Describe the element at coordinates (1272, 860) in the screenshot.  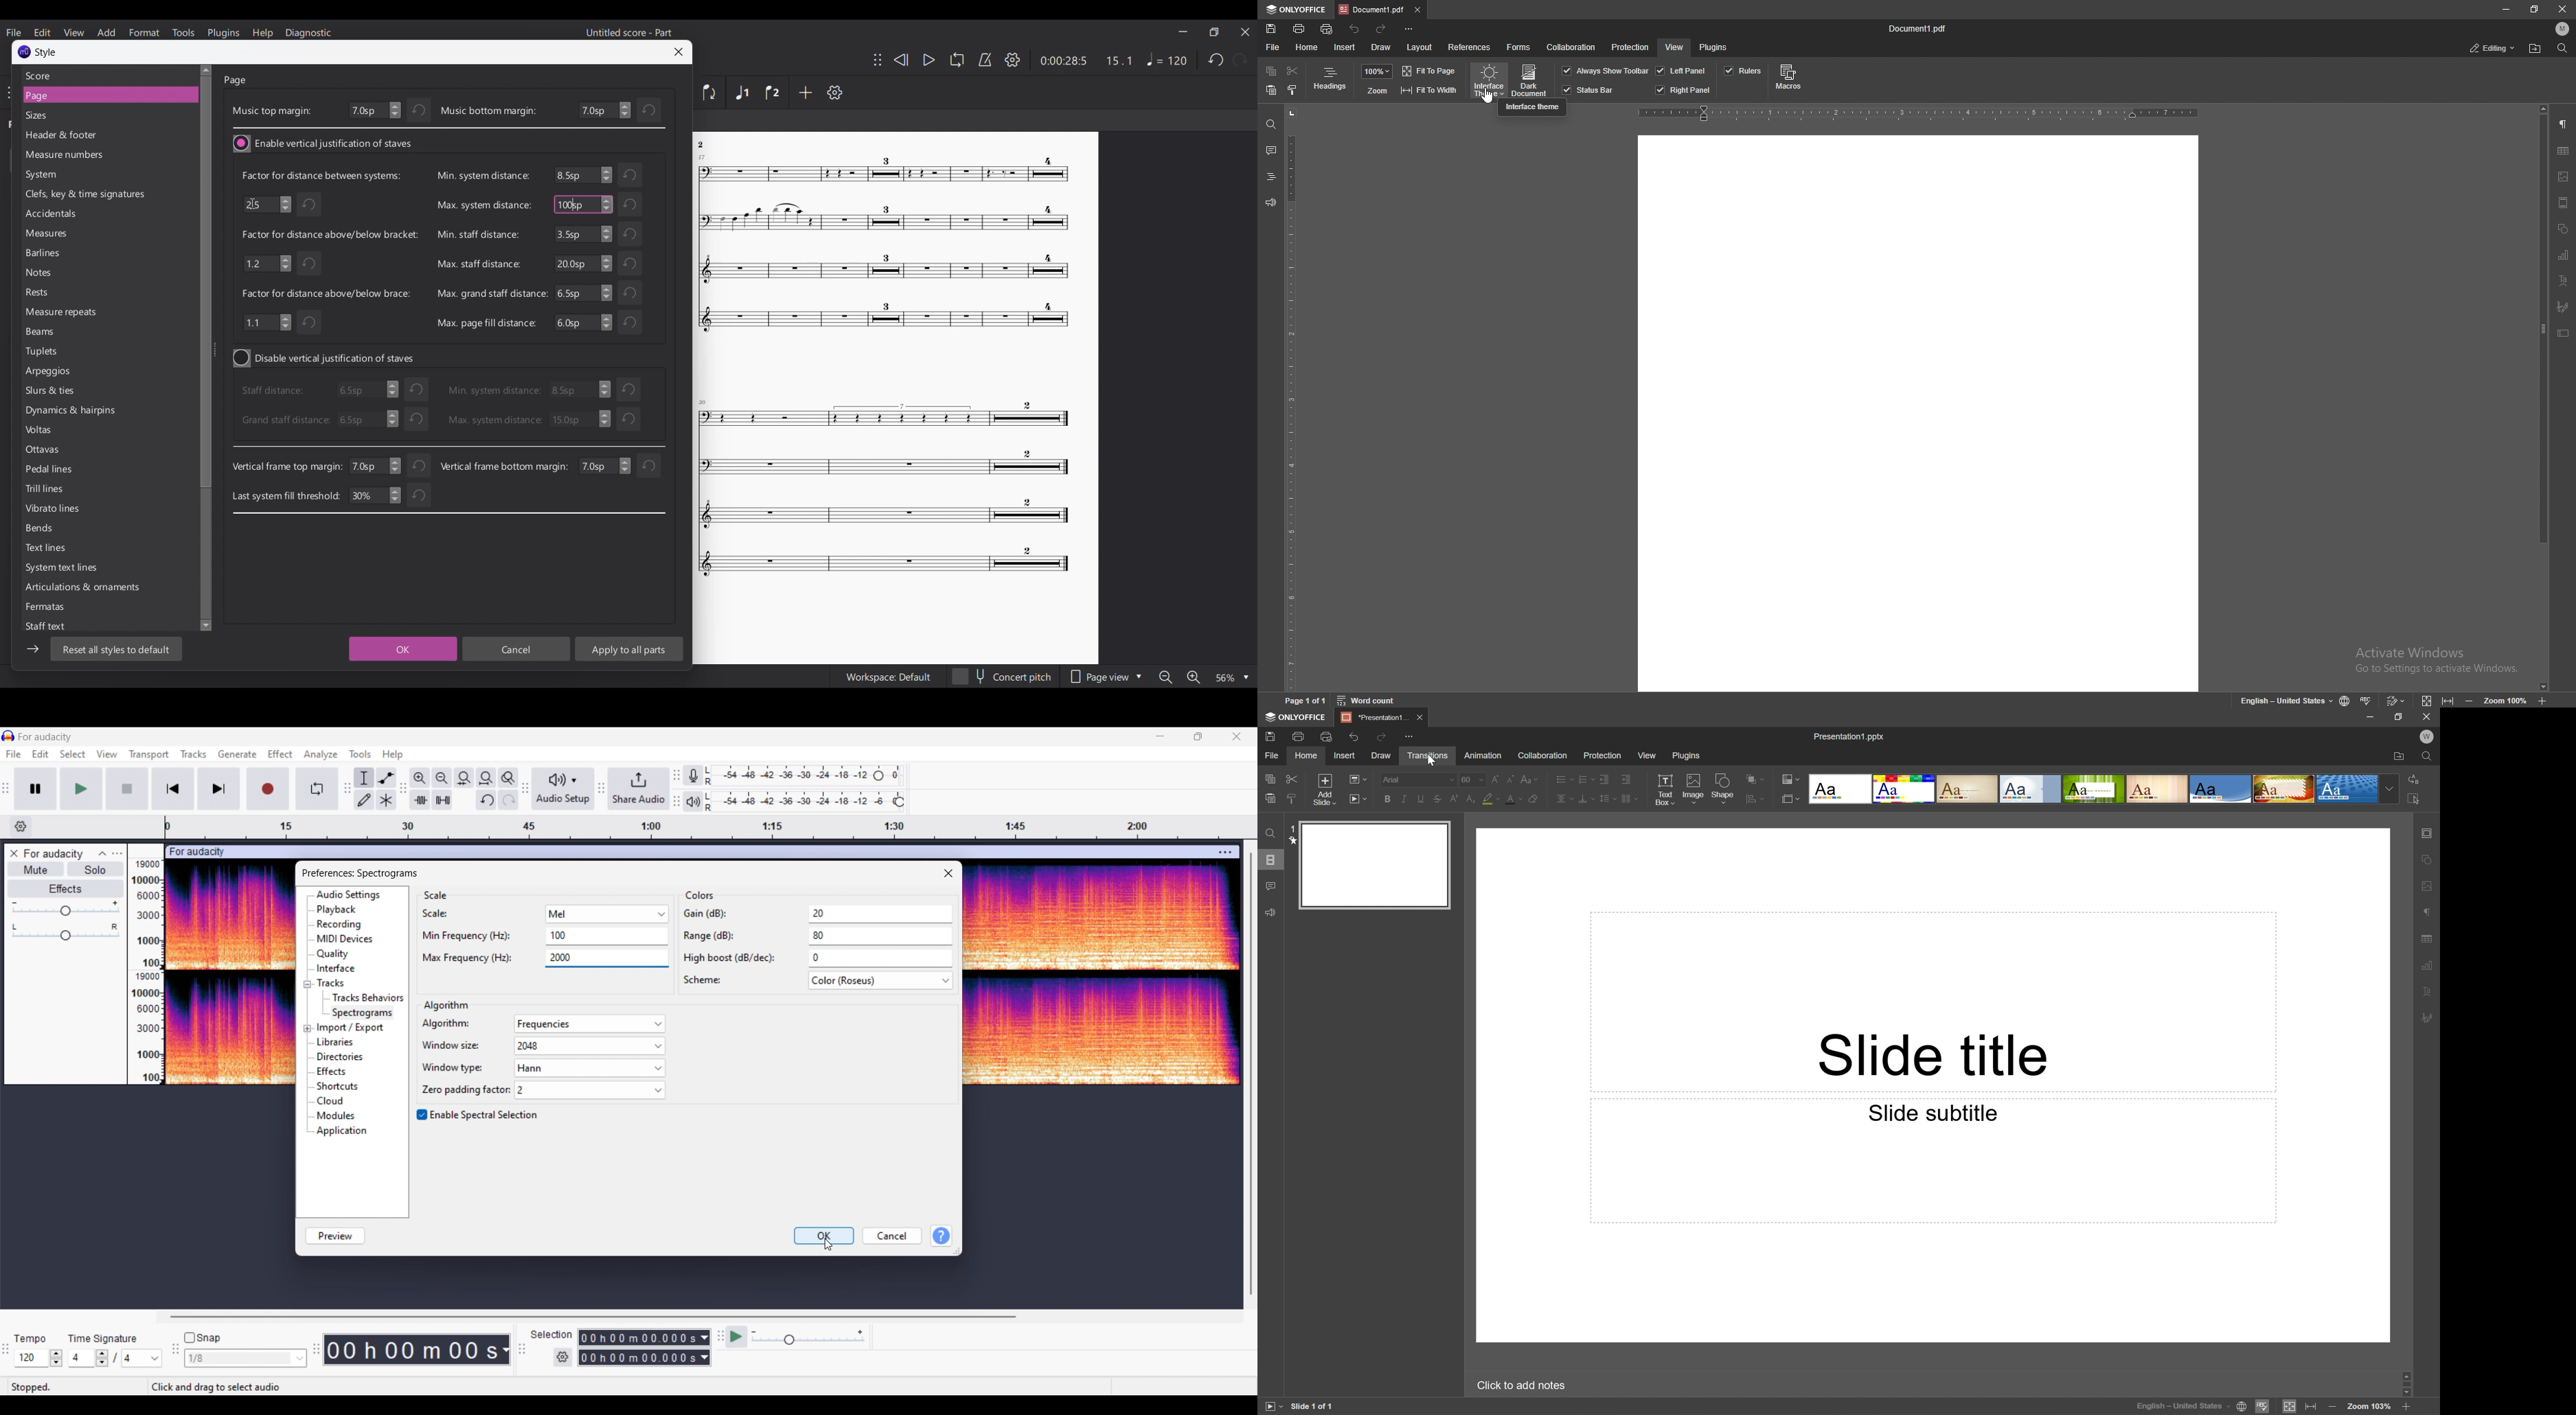
I see `Slides` at that location.